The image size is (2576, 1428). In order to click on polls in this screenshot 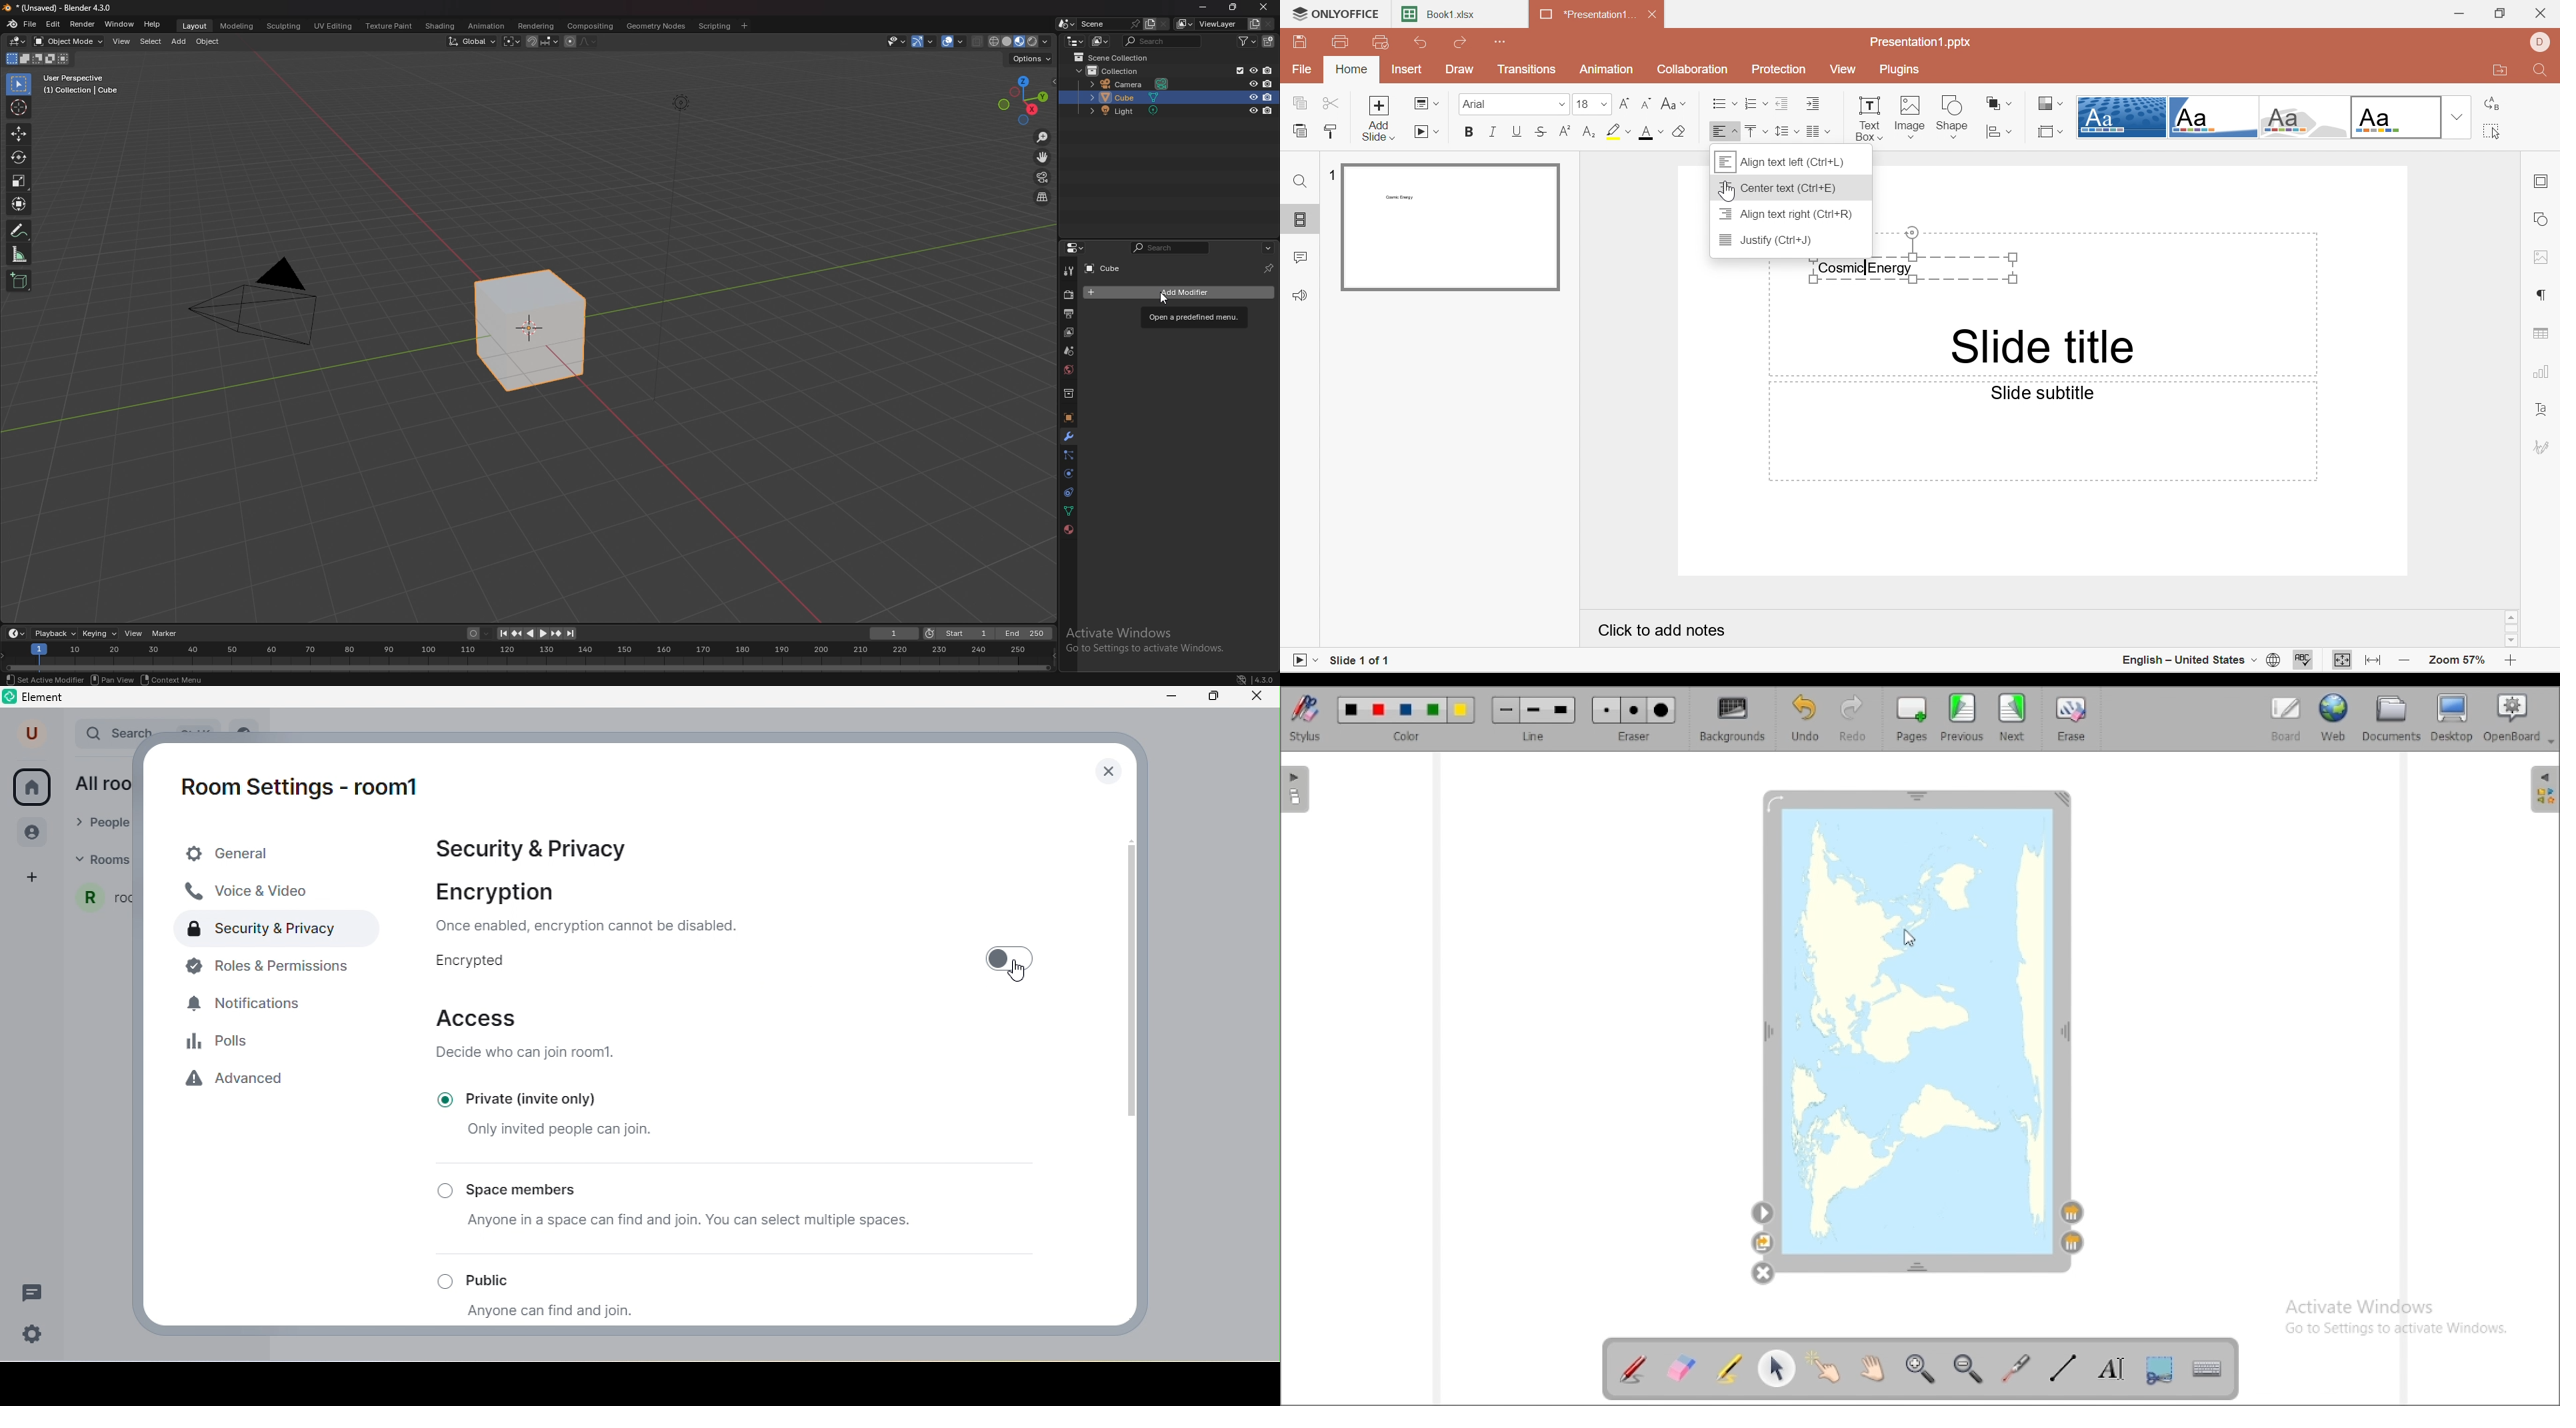, I will do `click(219, 1041)`.